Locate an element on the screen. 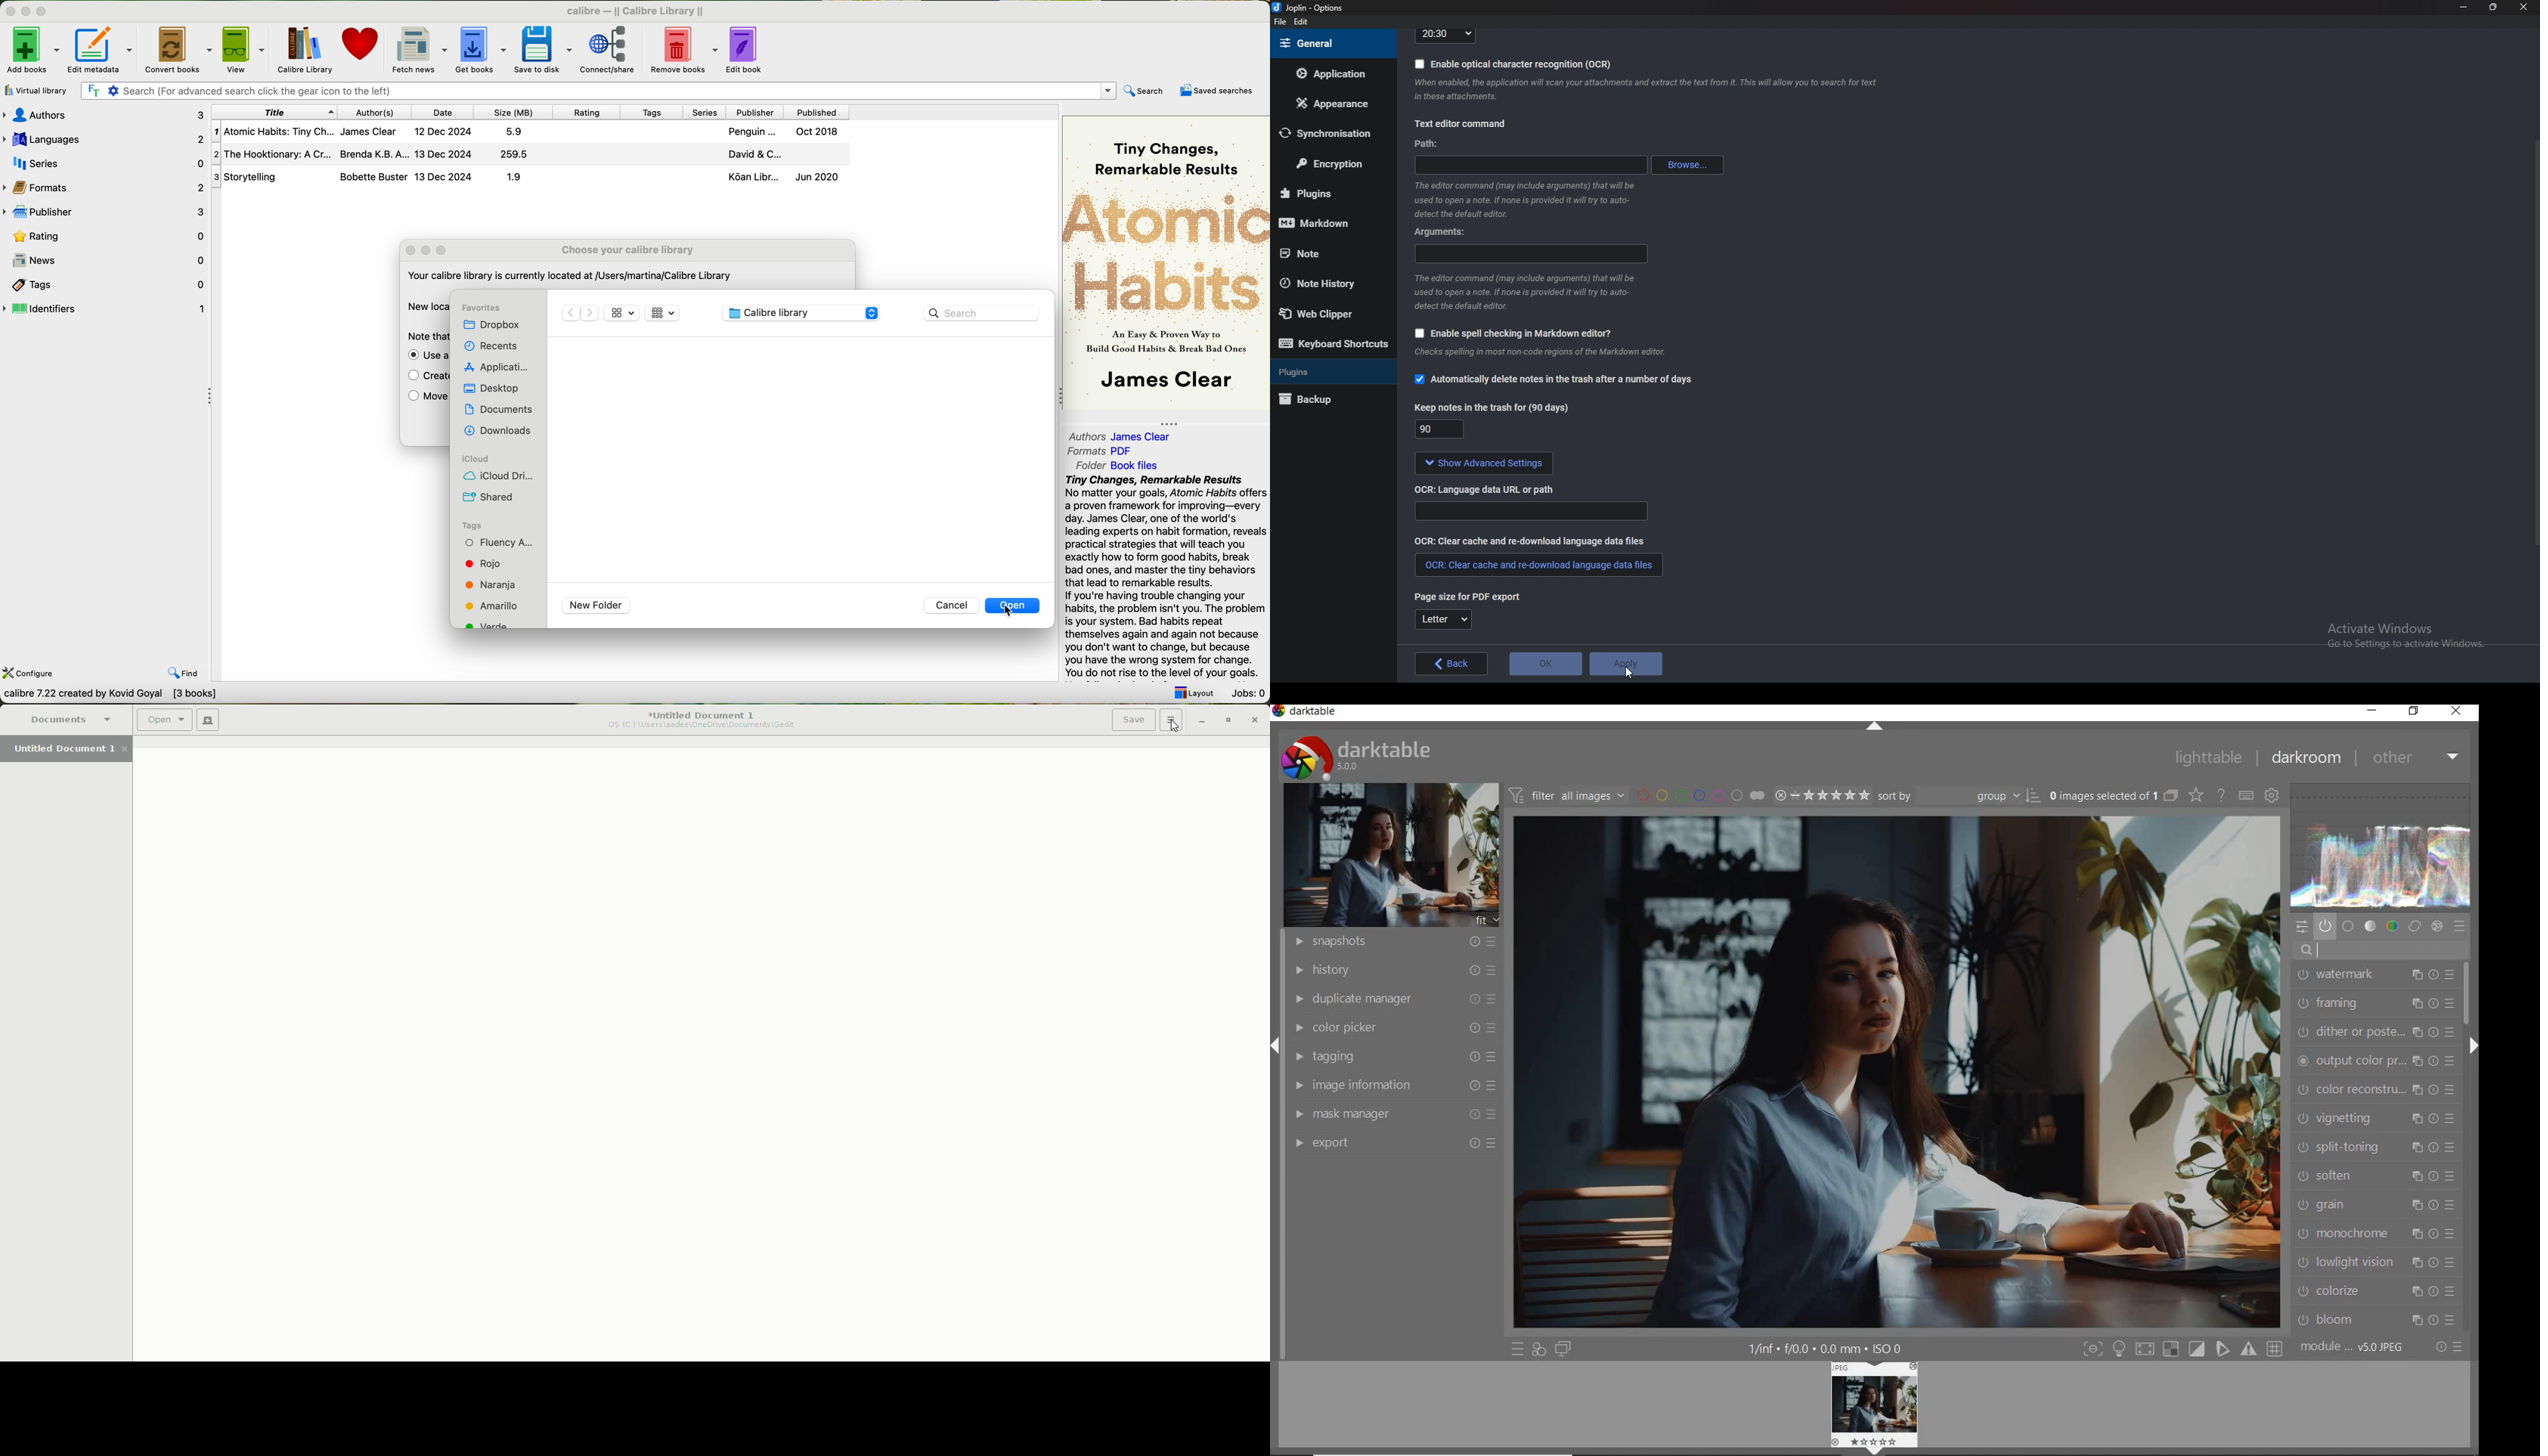 This screenshot has height=1456, width=2548. Back is located at coordinates (1451, 665).